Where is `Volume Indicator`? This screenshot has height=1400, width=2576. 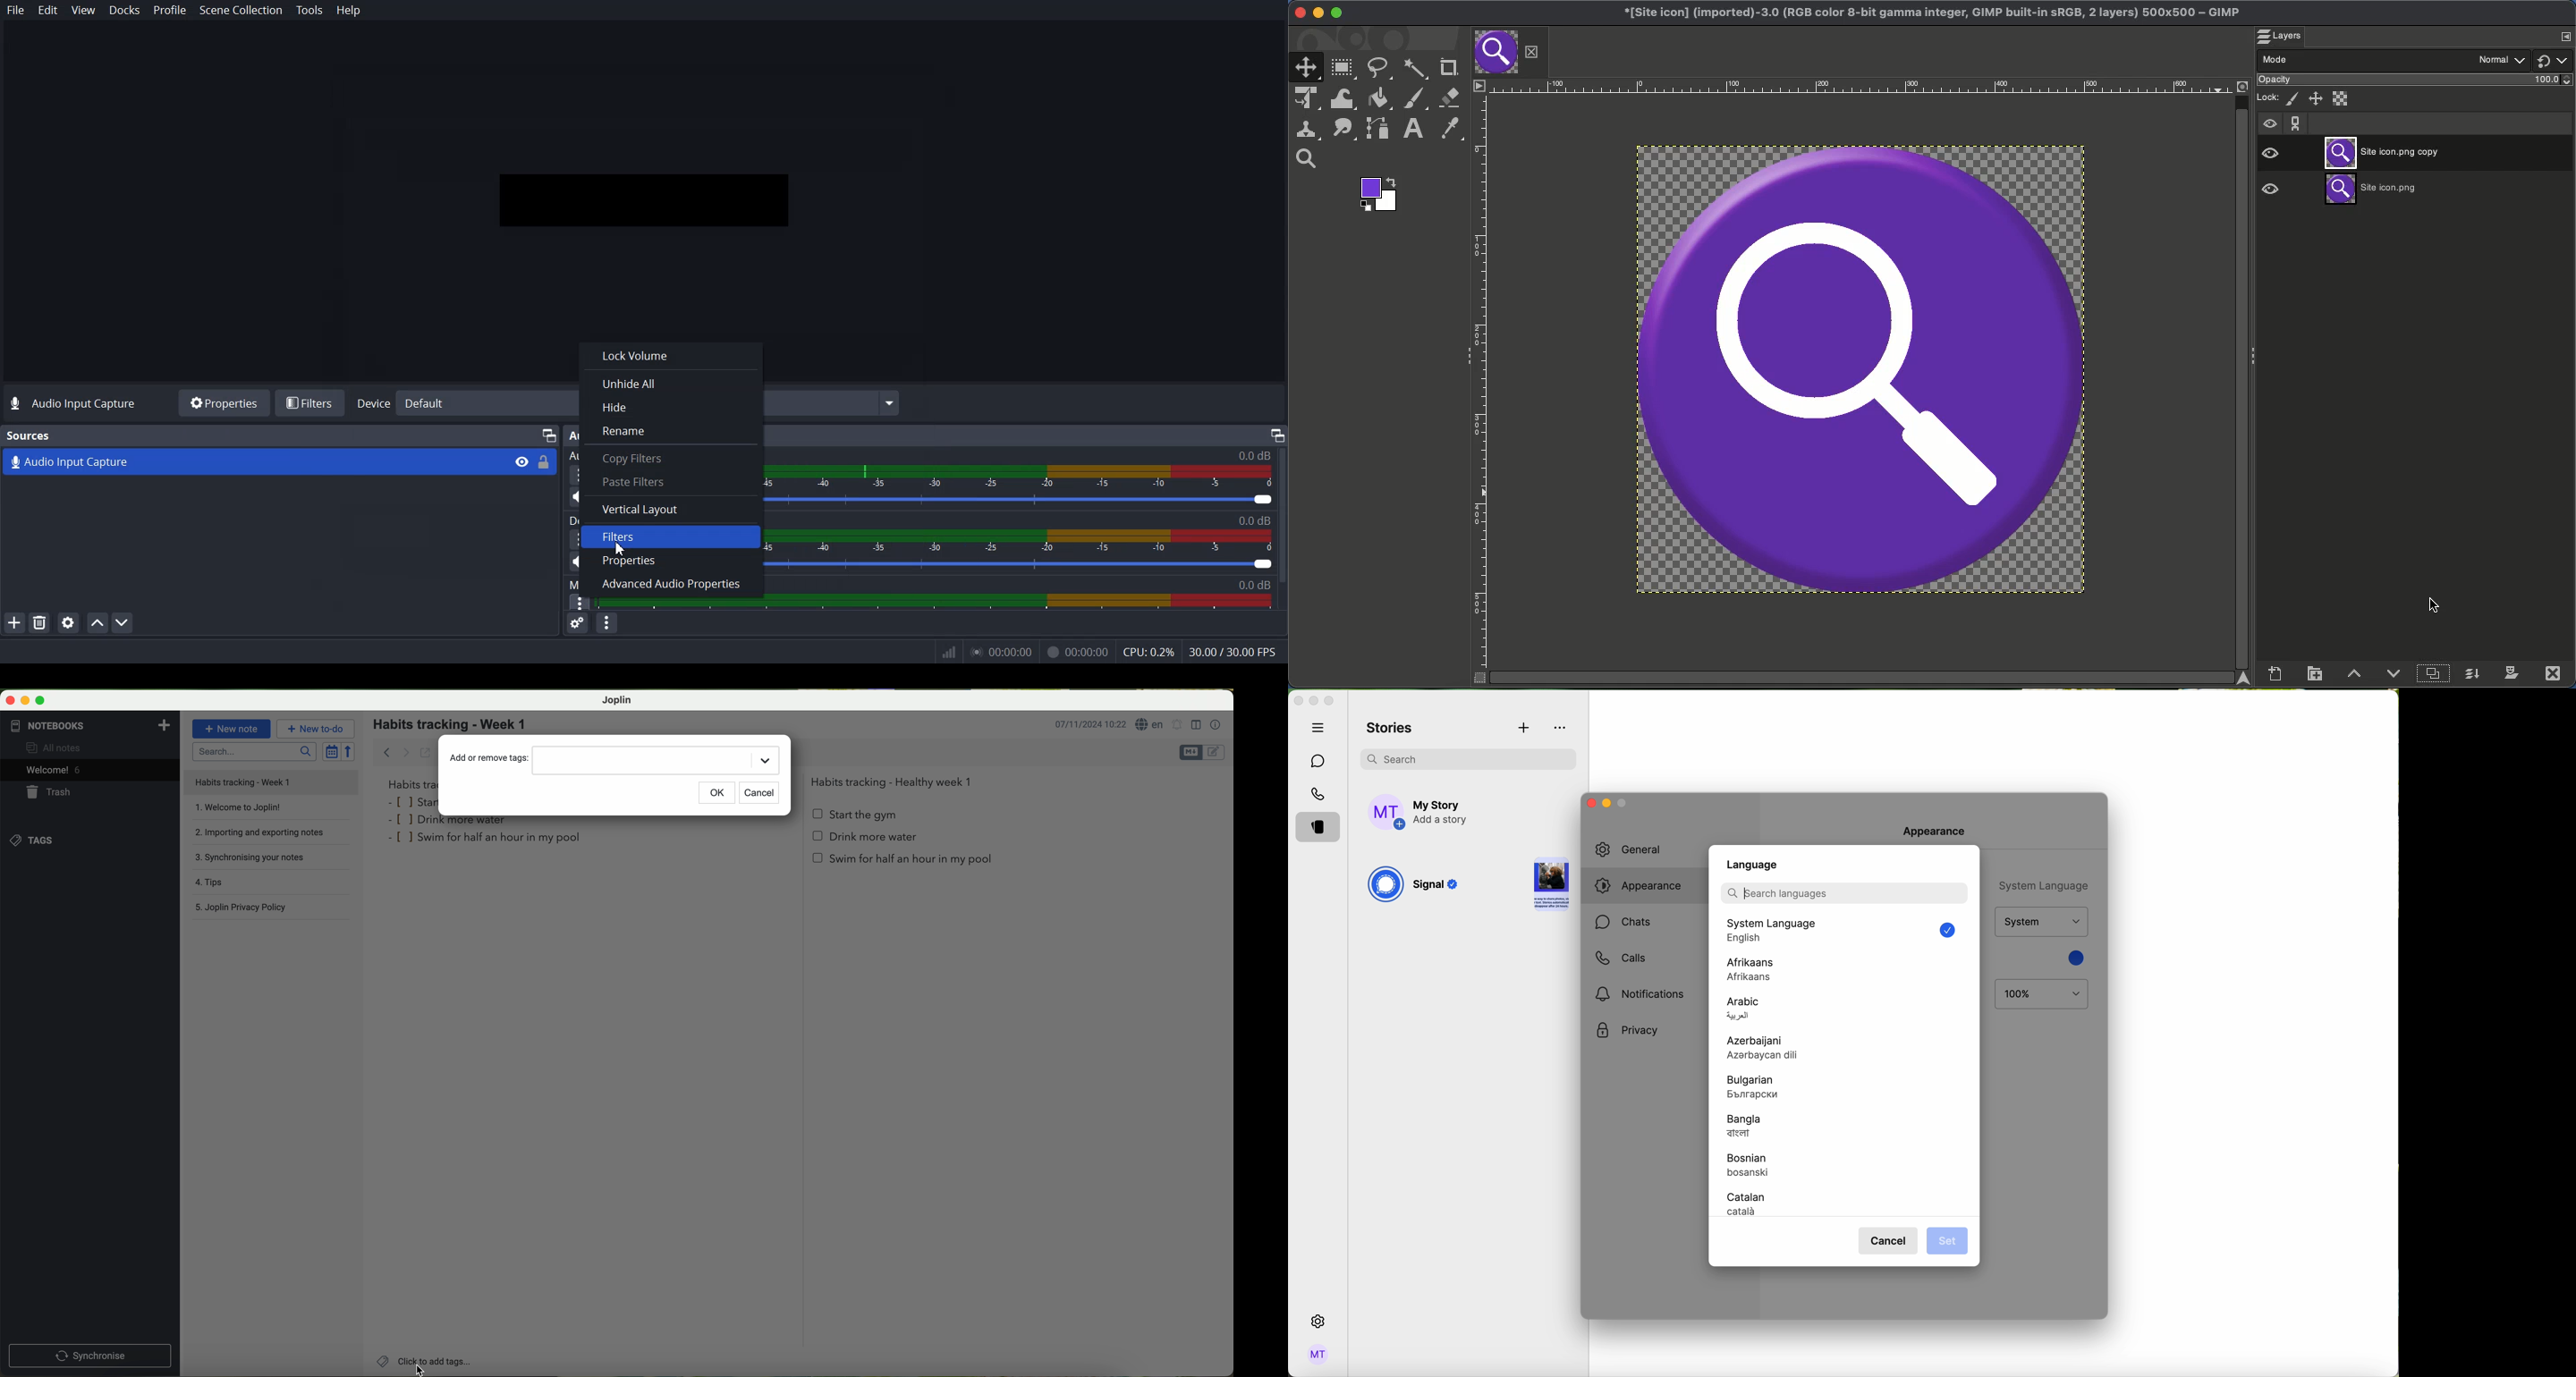 Volume Indicator is located at coordinates (1028, 547).